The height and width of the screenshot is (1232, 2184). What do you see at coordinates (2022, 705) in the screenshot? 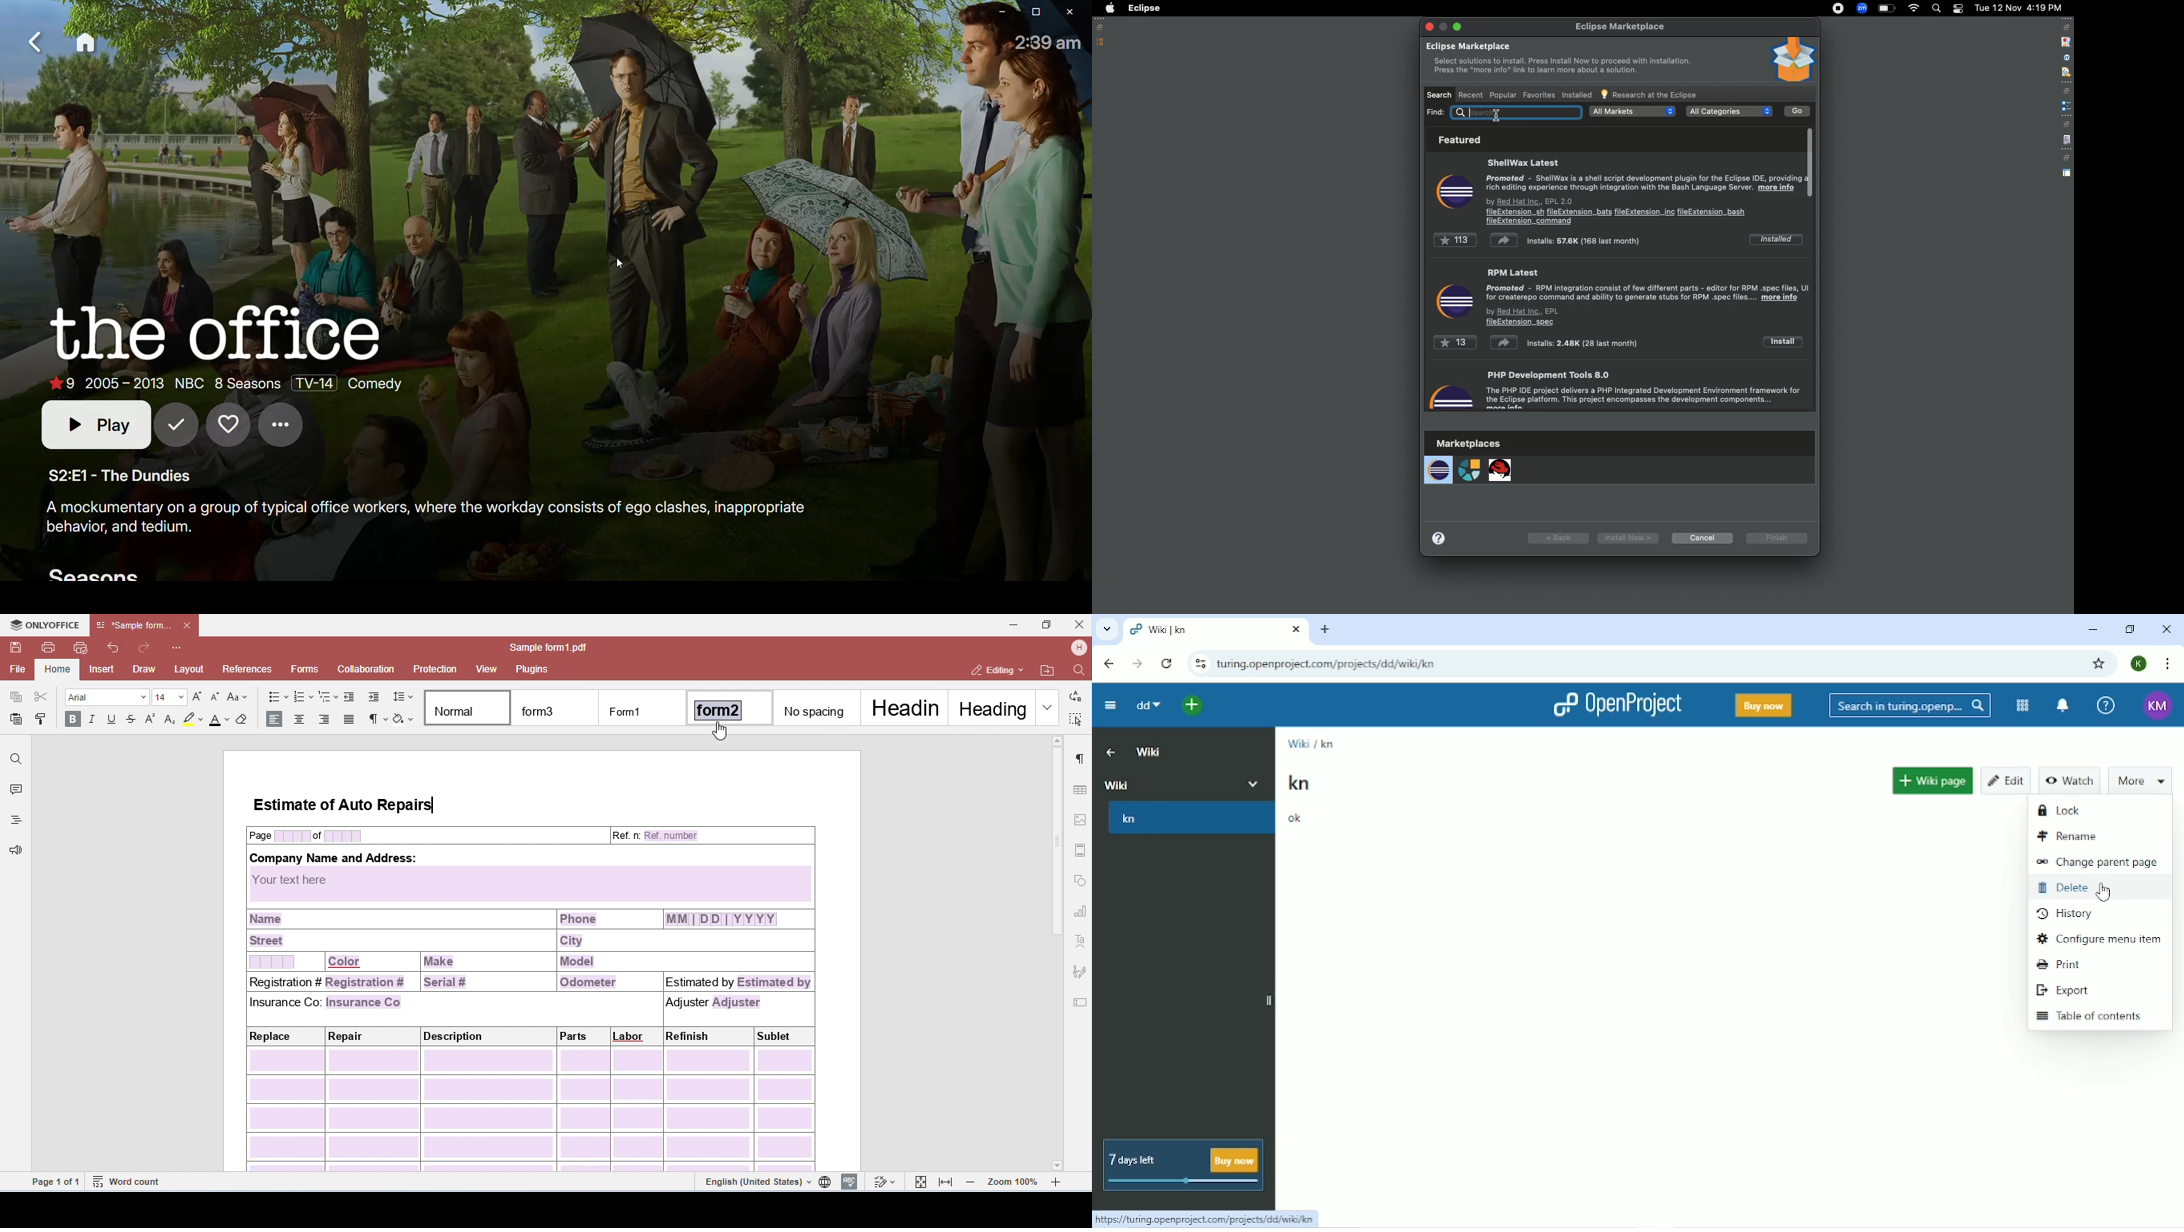
I see `Modules` at bounding box center [2022, 705].